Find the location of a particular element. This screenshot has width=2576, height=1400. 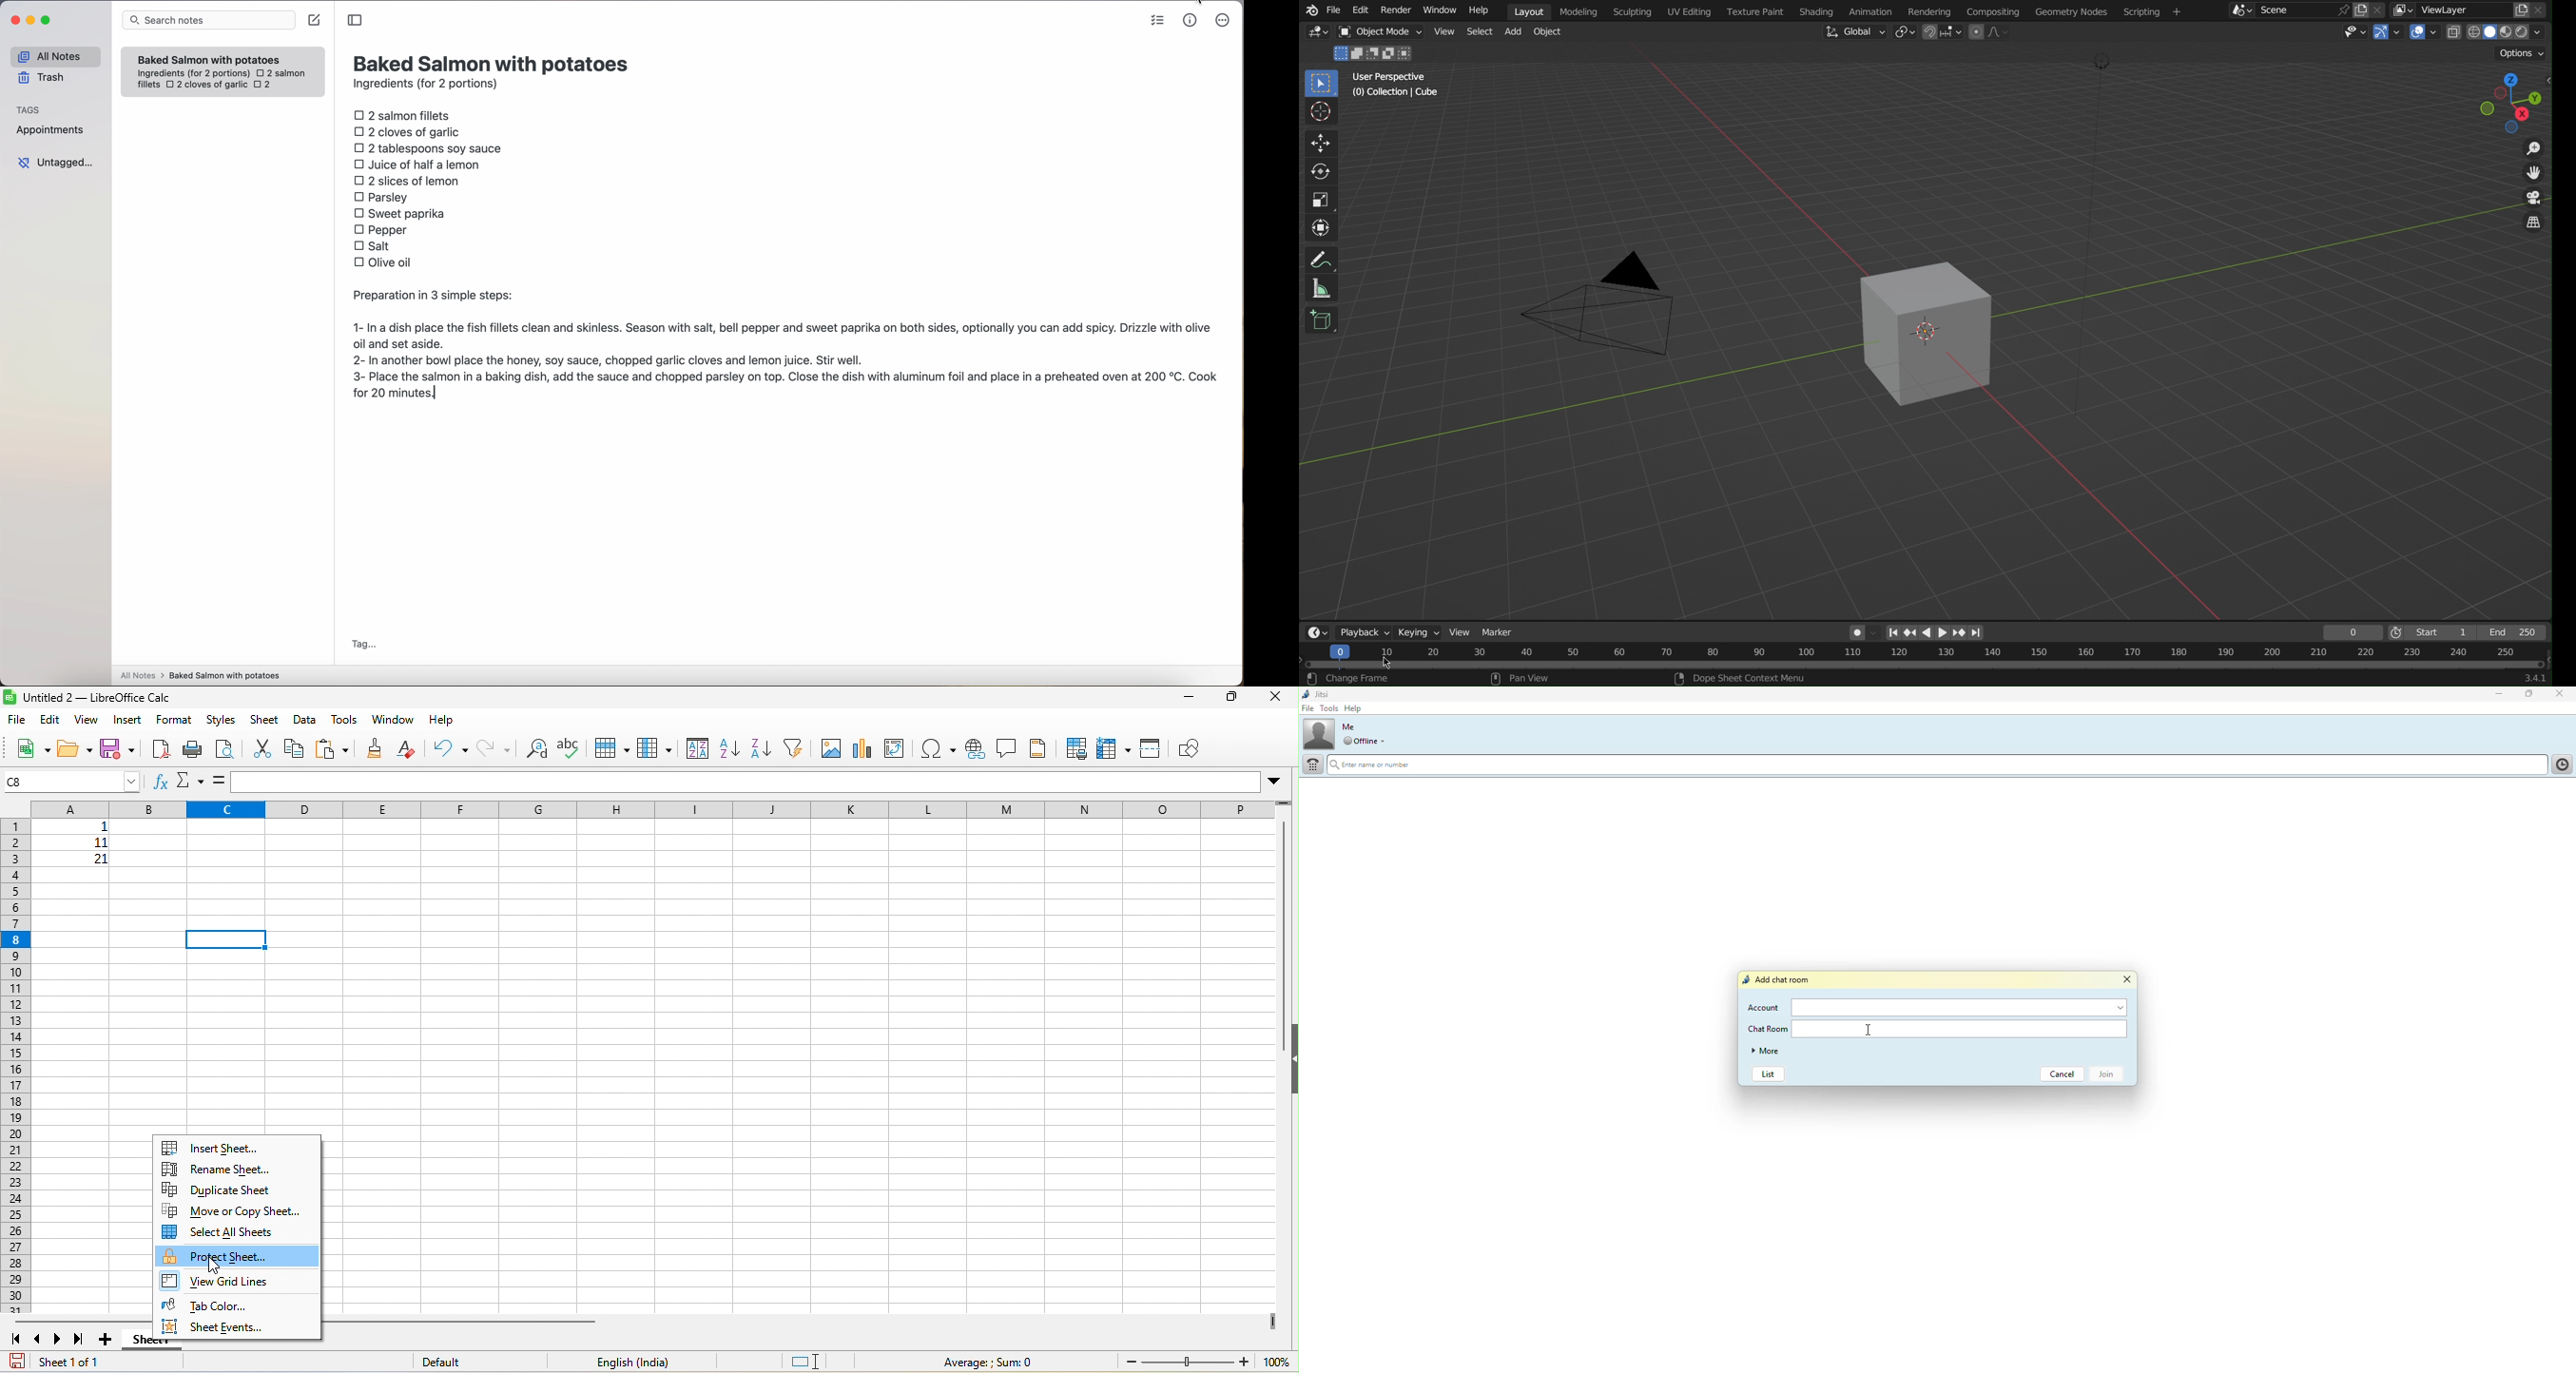

olive oil is located at coordinates (384, 261).